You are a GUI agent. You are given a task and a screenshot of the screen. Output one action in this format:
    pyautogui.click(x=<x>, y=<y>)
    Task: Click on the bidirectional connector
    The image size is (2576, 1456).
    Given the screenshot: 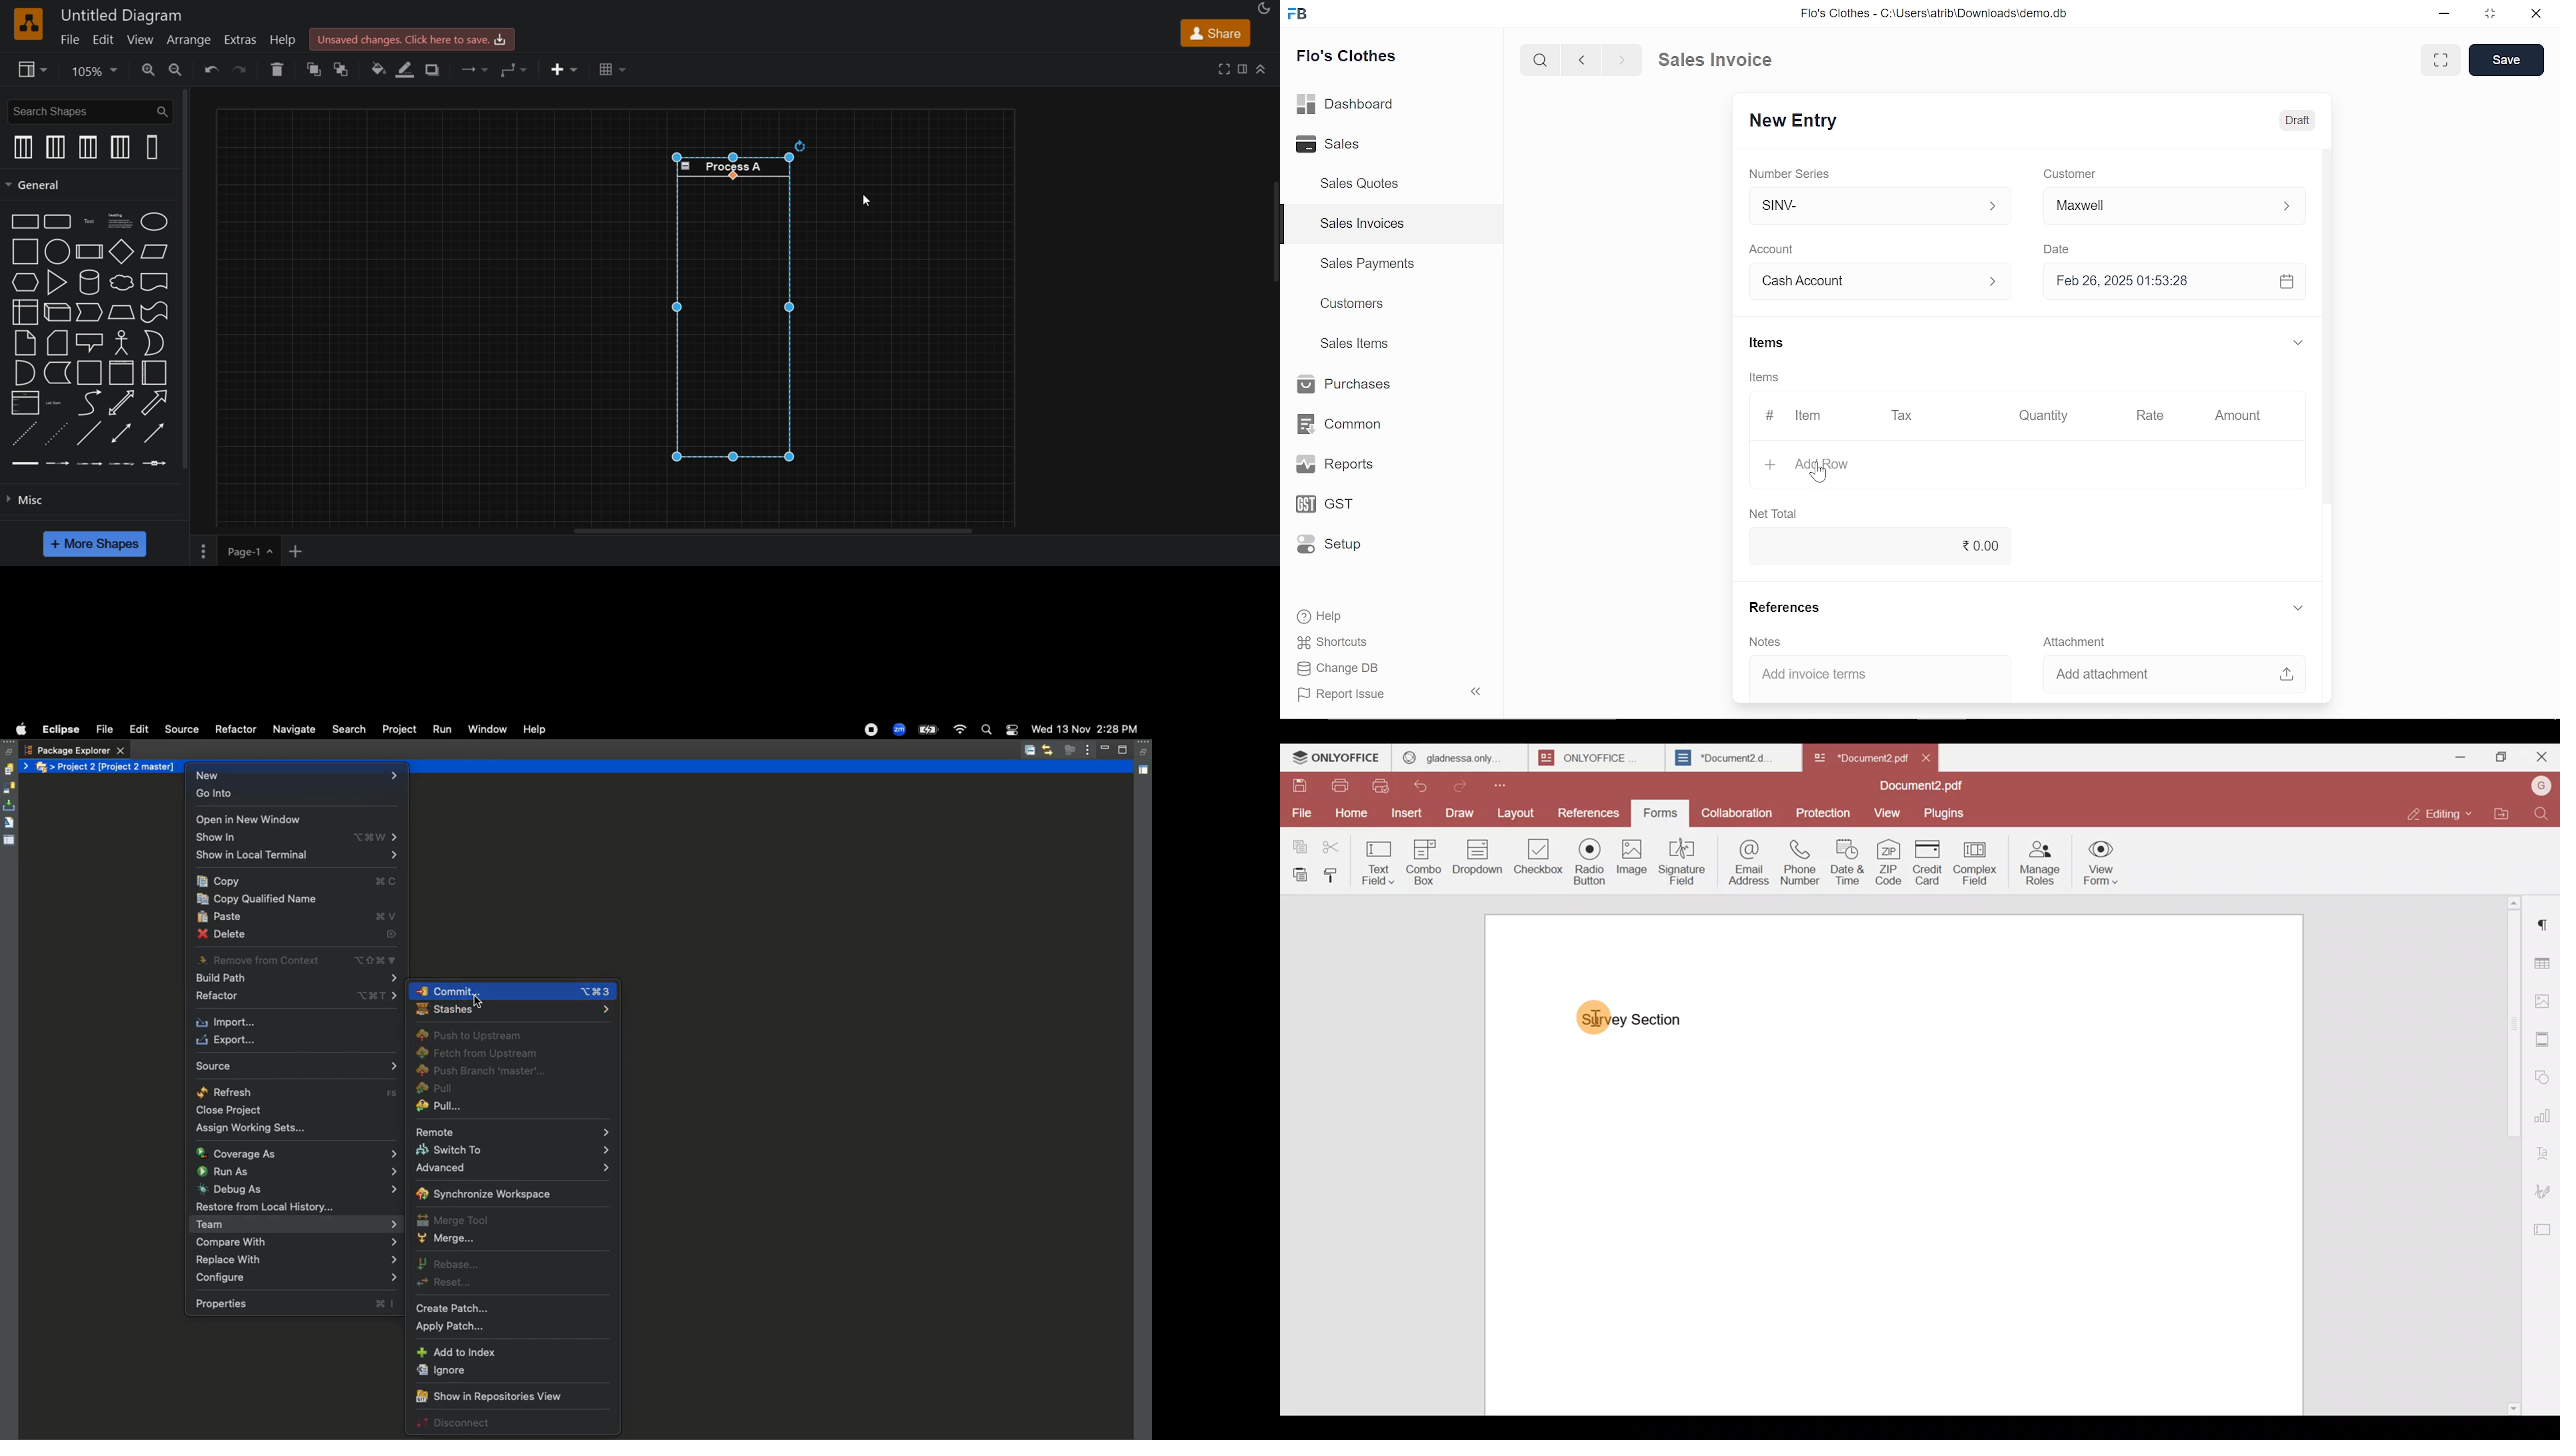 What is the action you would take?
    pyautogui.click(x=121, y=437)
    